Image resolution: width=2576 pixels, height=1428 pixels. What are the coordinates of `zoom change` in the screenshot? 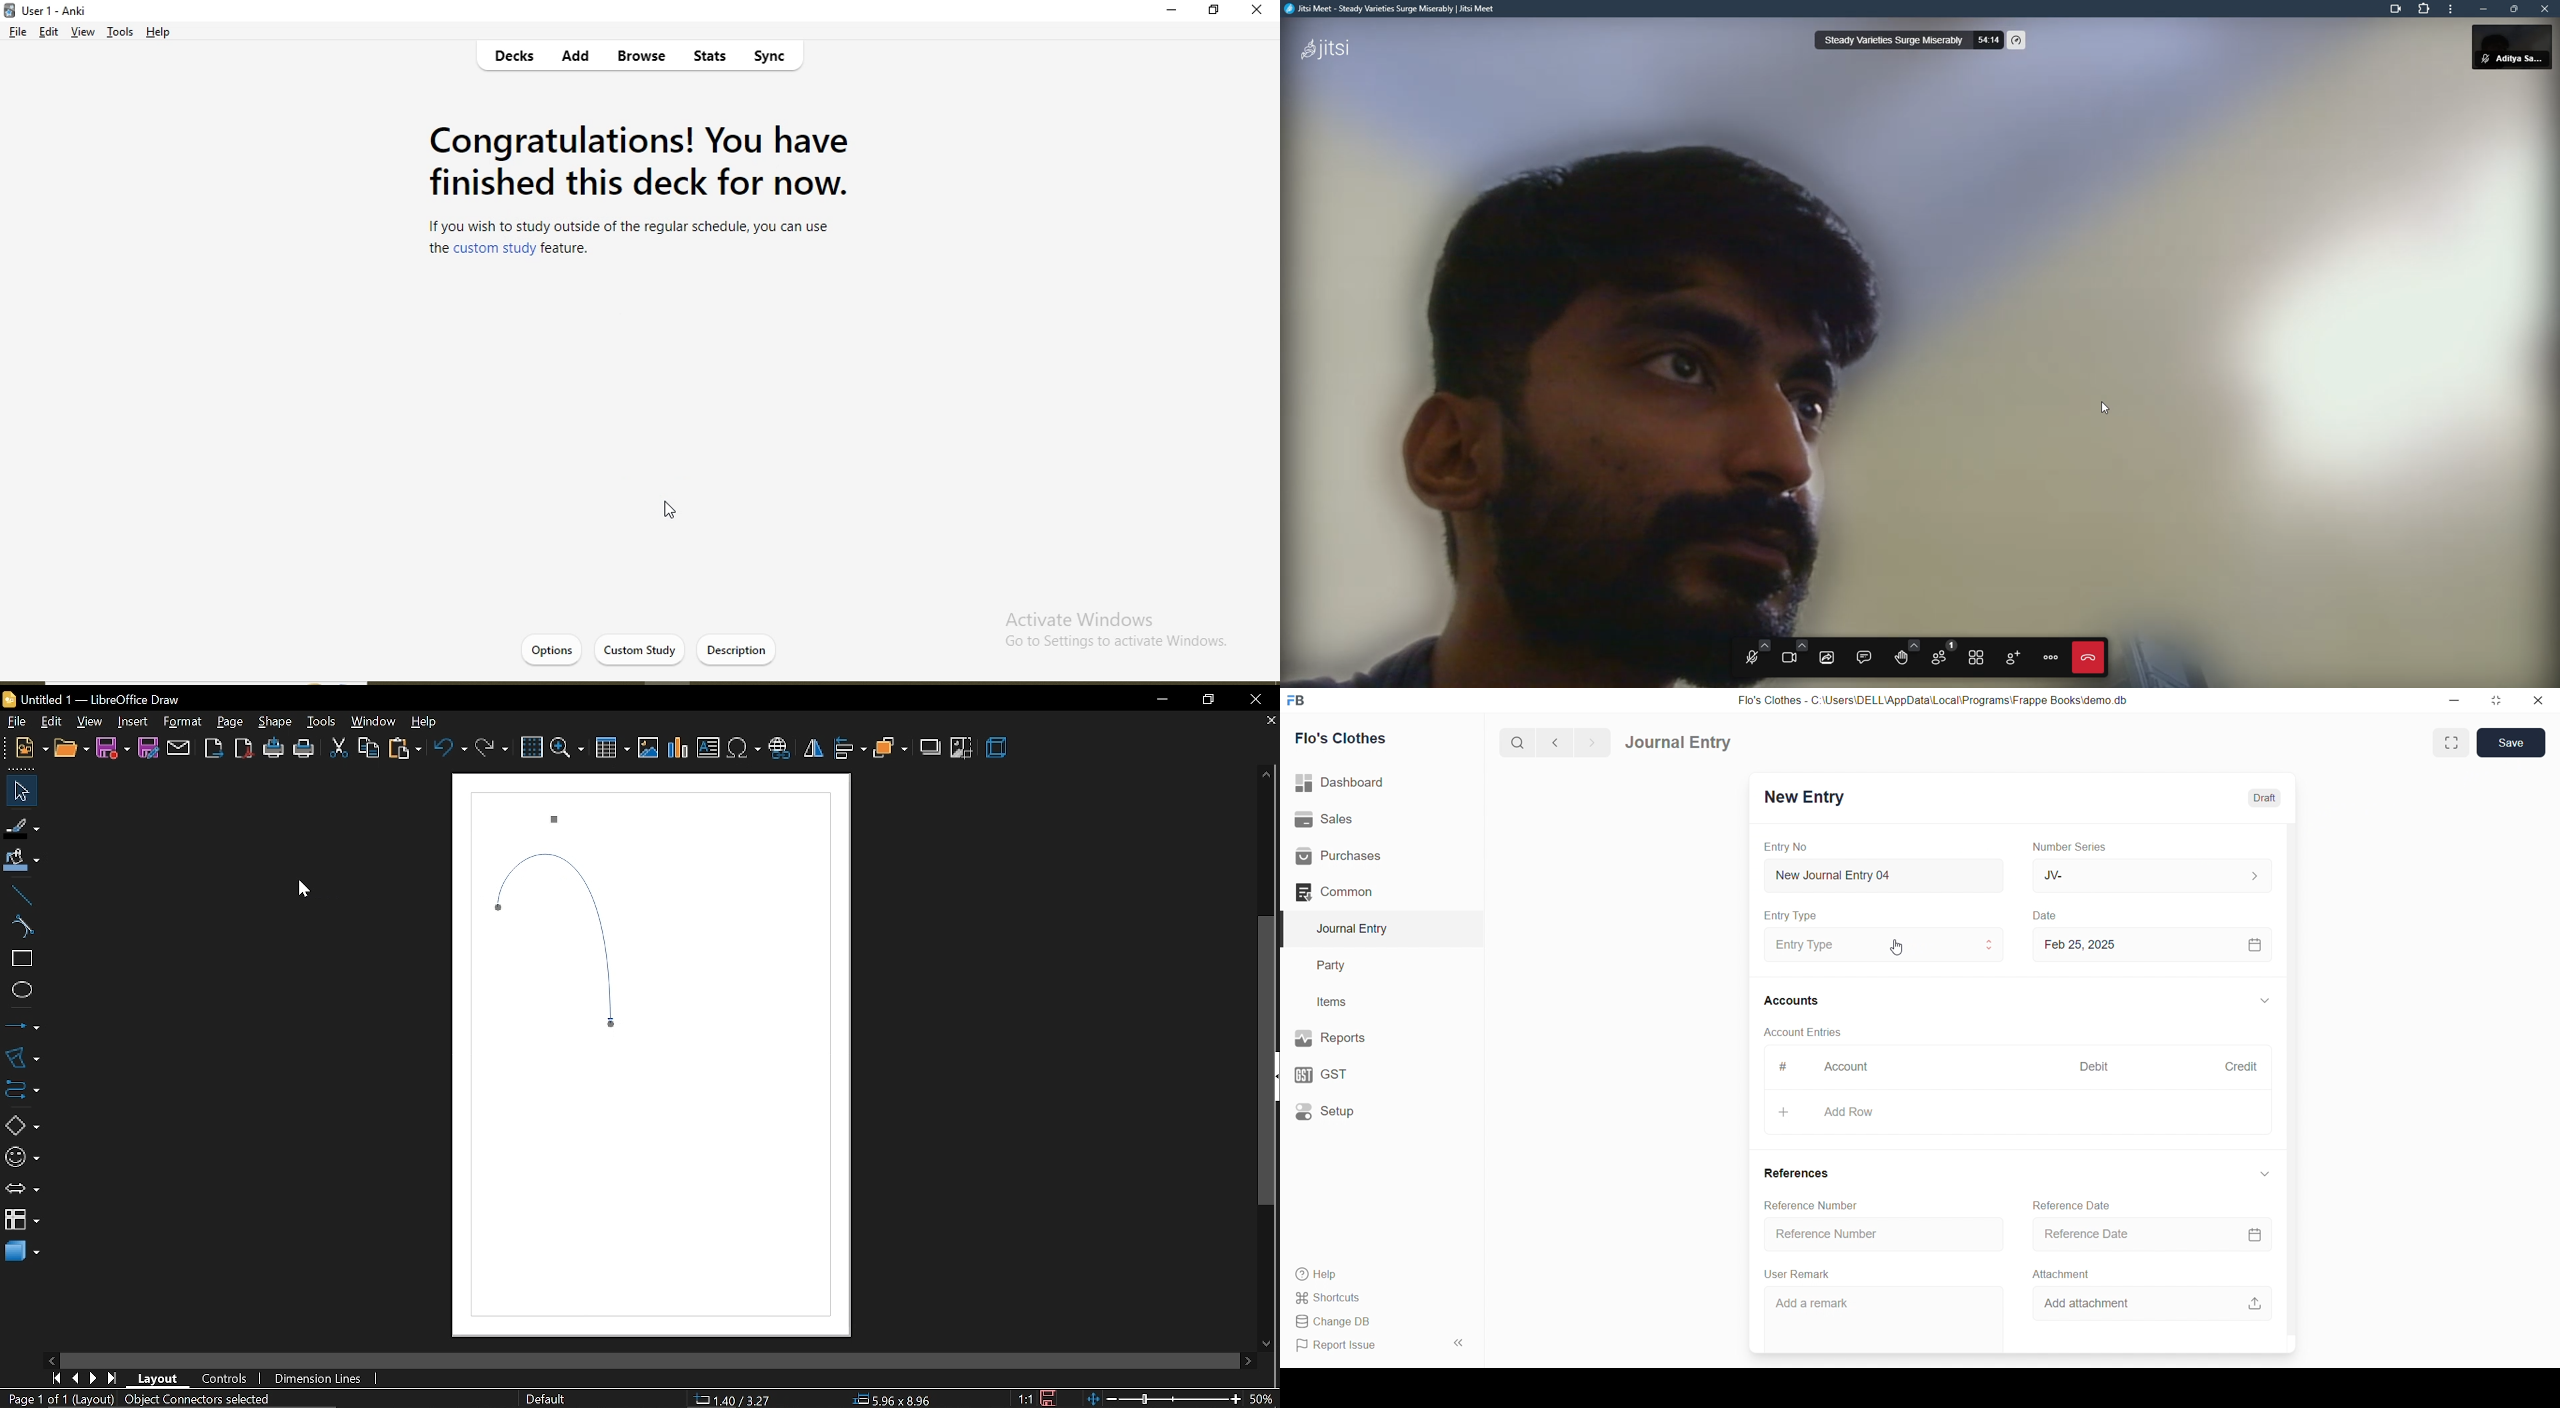 It's located at (1166, 1400).